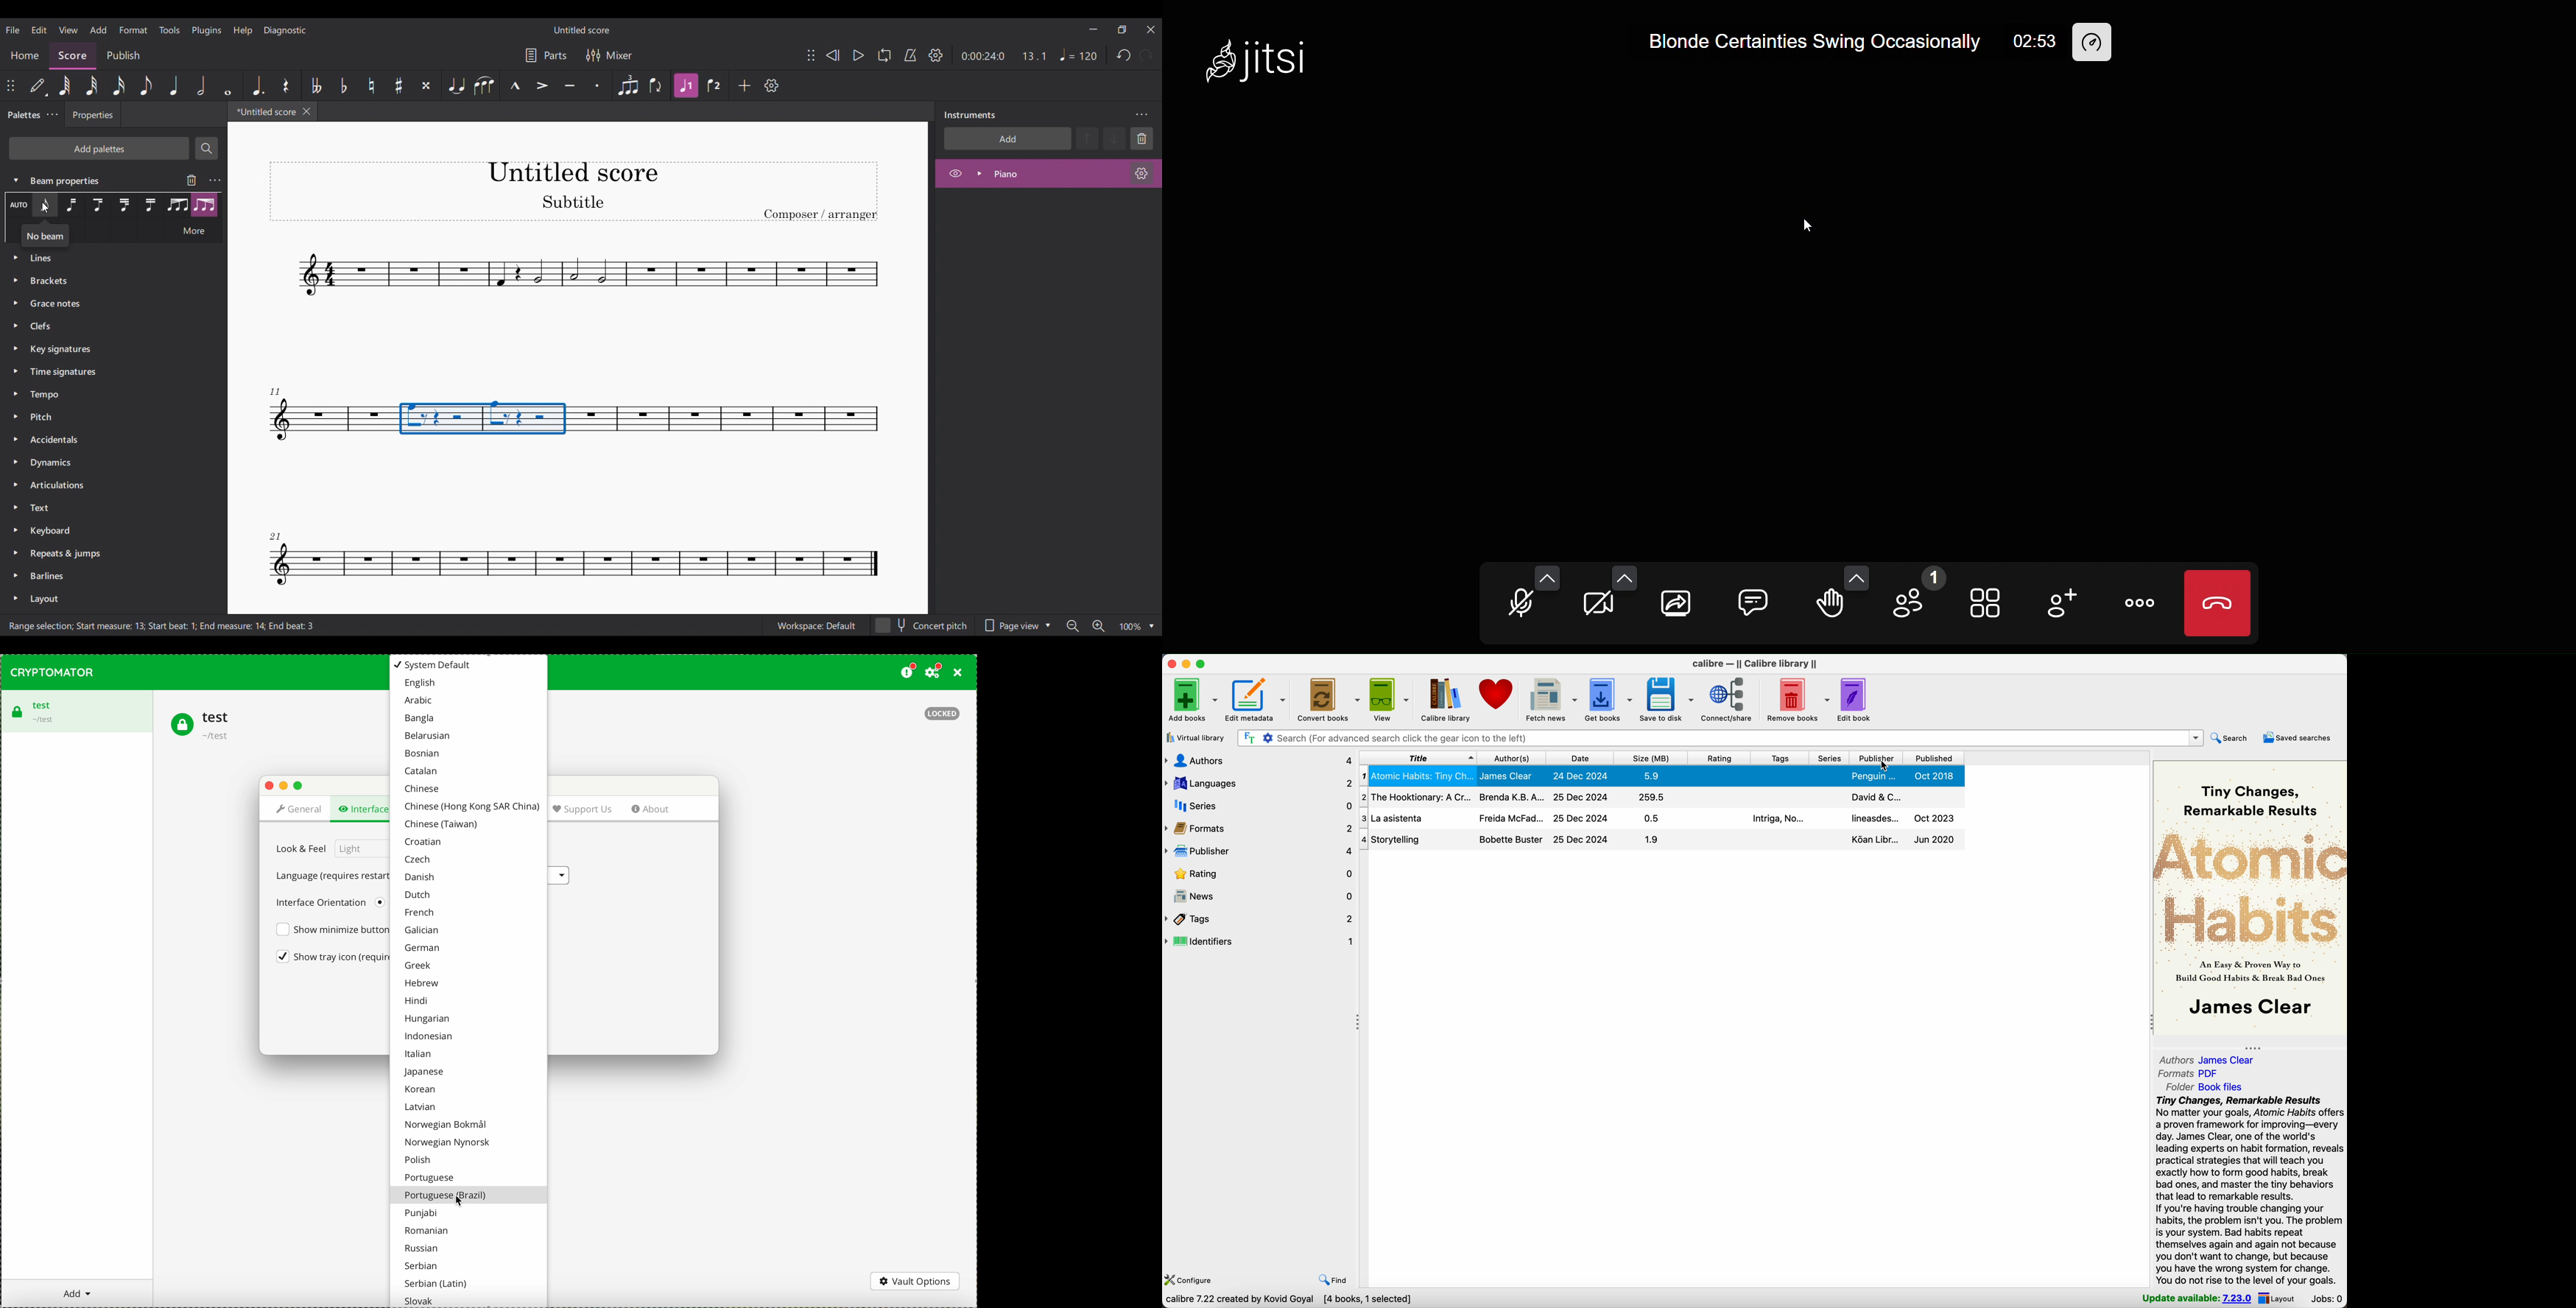  What do you see at coordinates (1871, 776) in the screenshot?
I see `penguin...` at bounding box center [1871, 776].